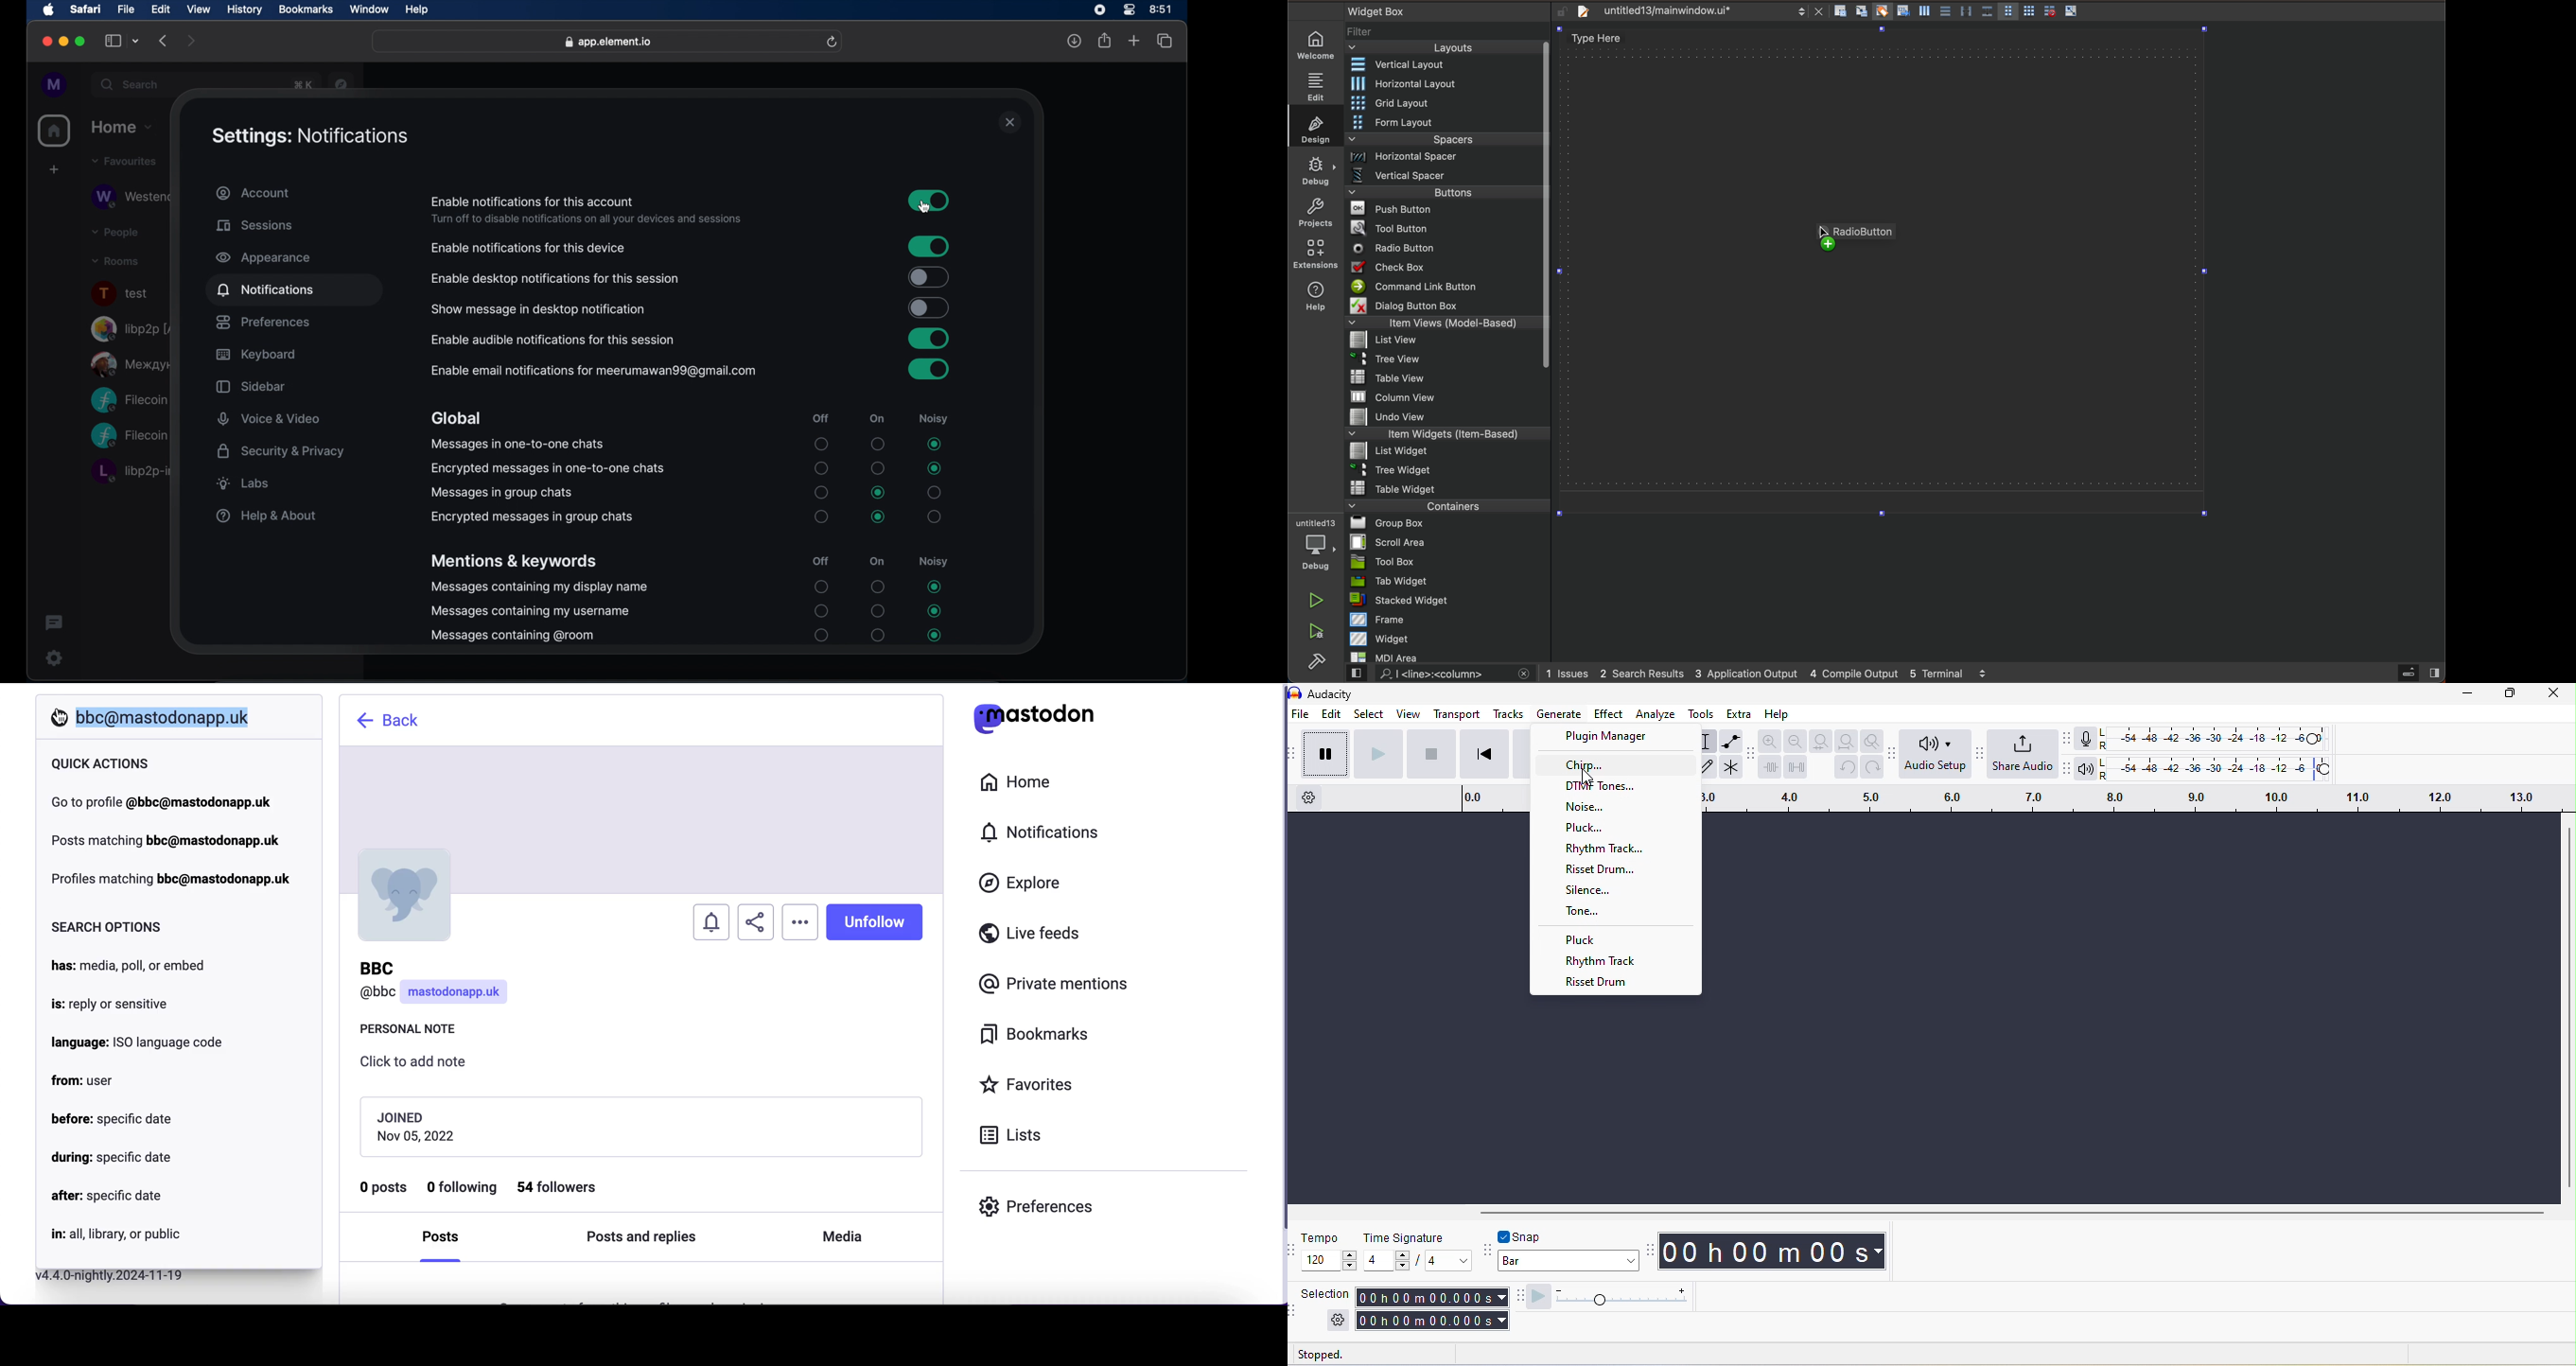  I want to click on enable notifications for this account, so click(532, 202).